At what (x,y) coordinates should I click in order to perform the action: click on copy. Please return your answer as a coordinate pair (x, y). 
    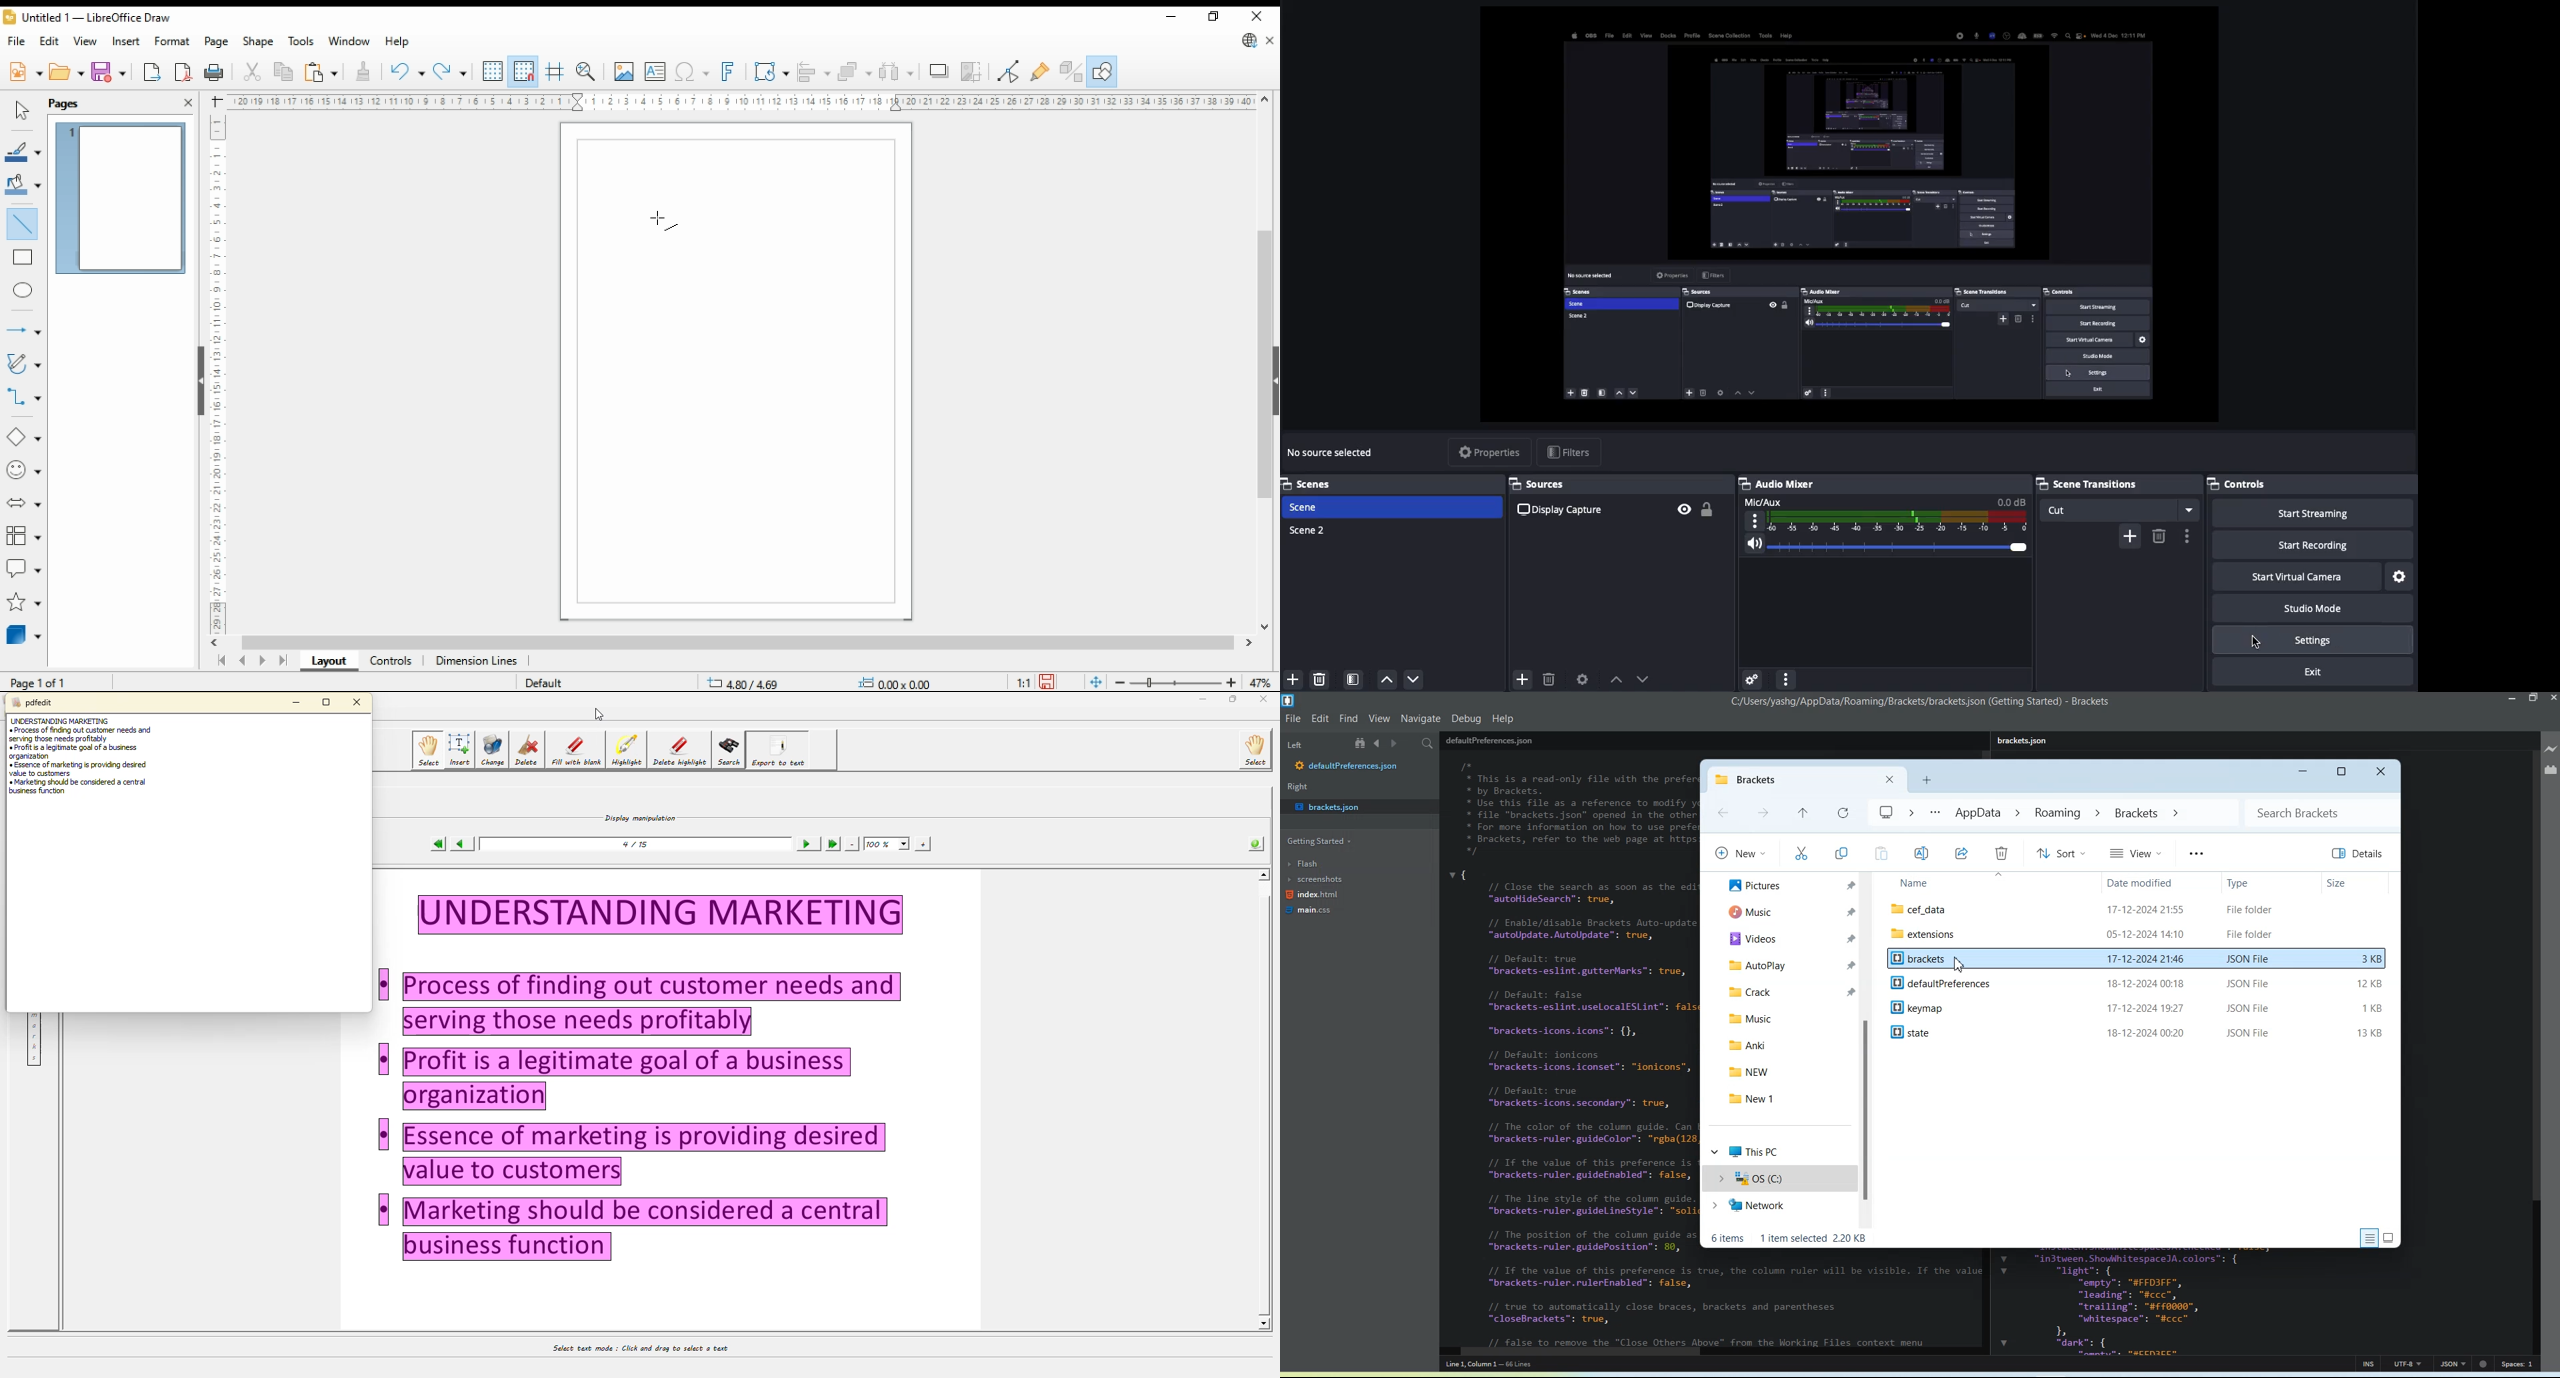
    Looking at the image, I should click on (283, 72).